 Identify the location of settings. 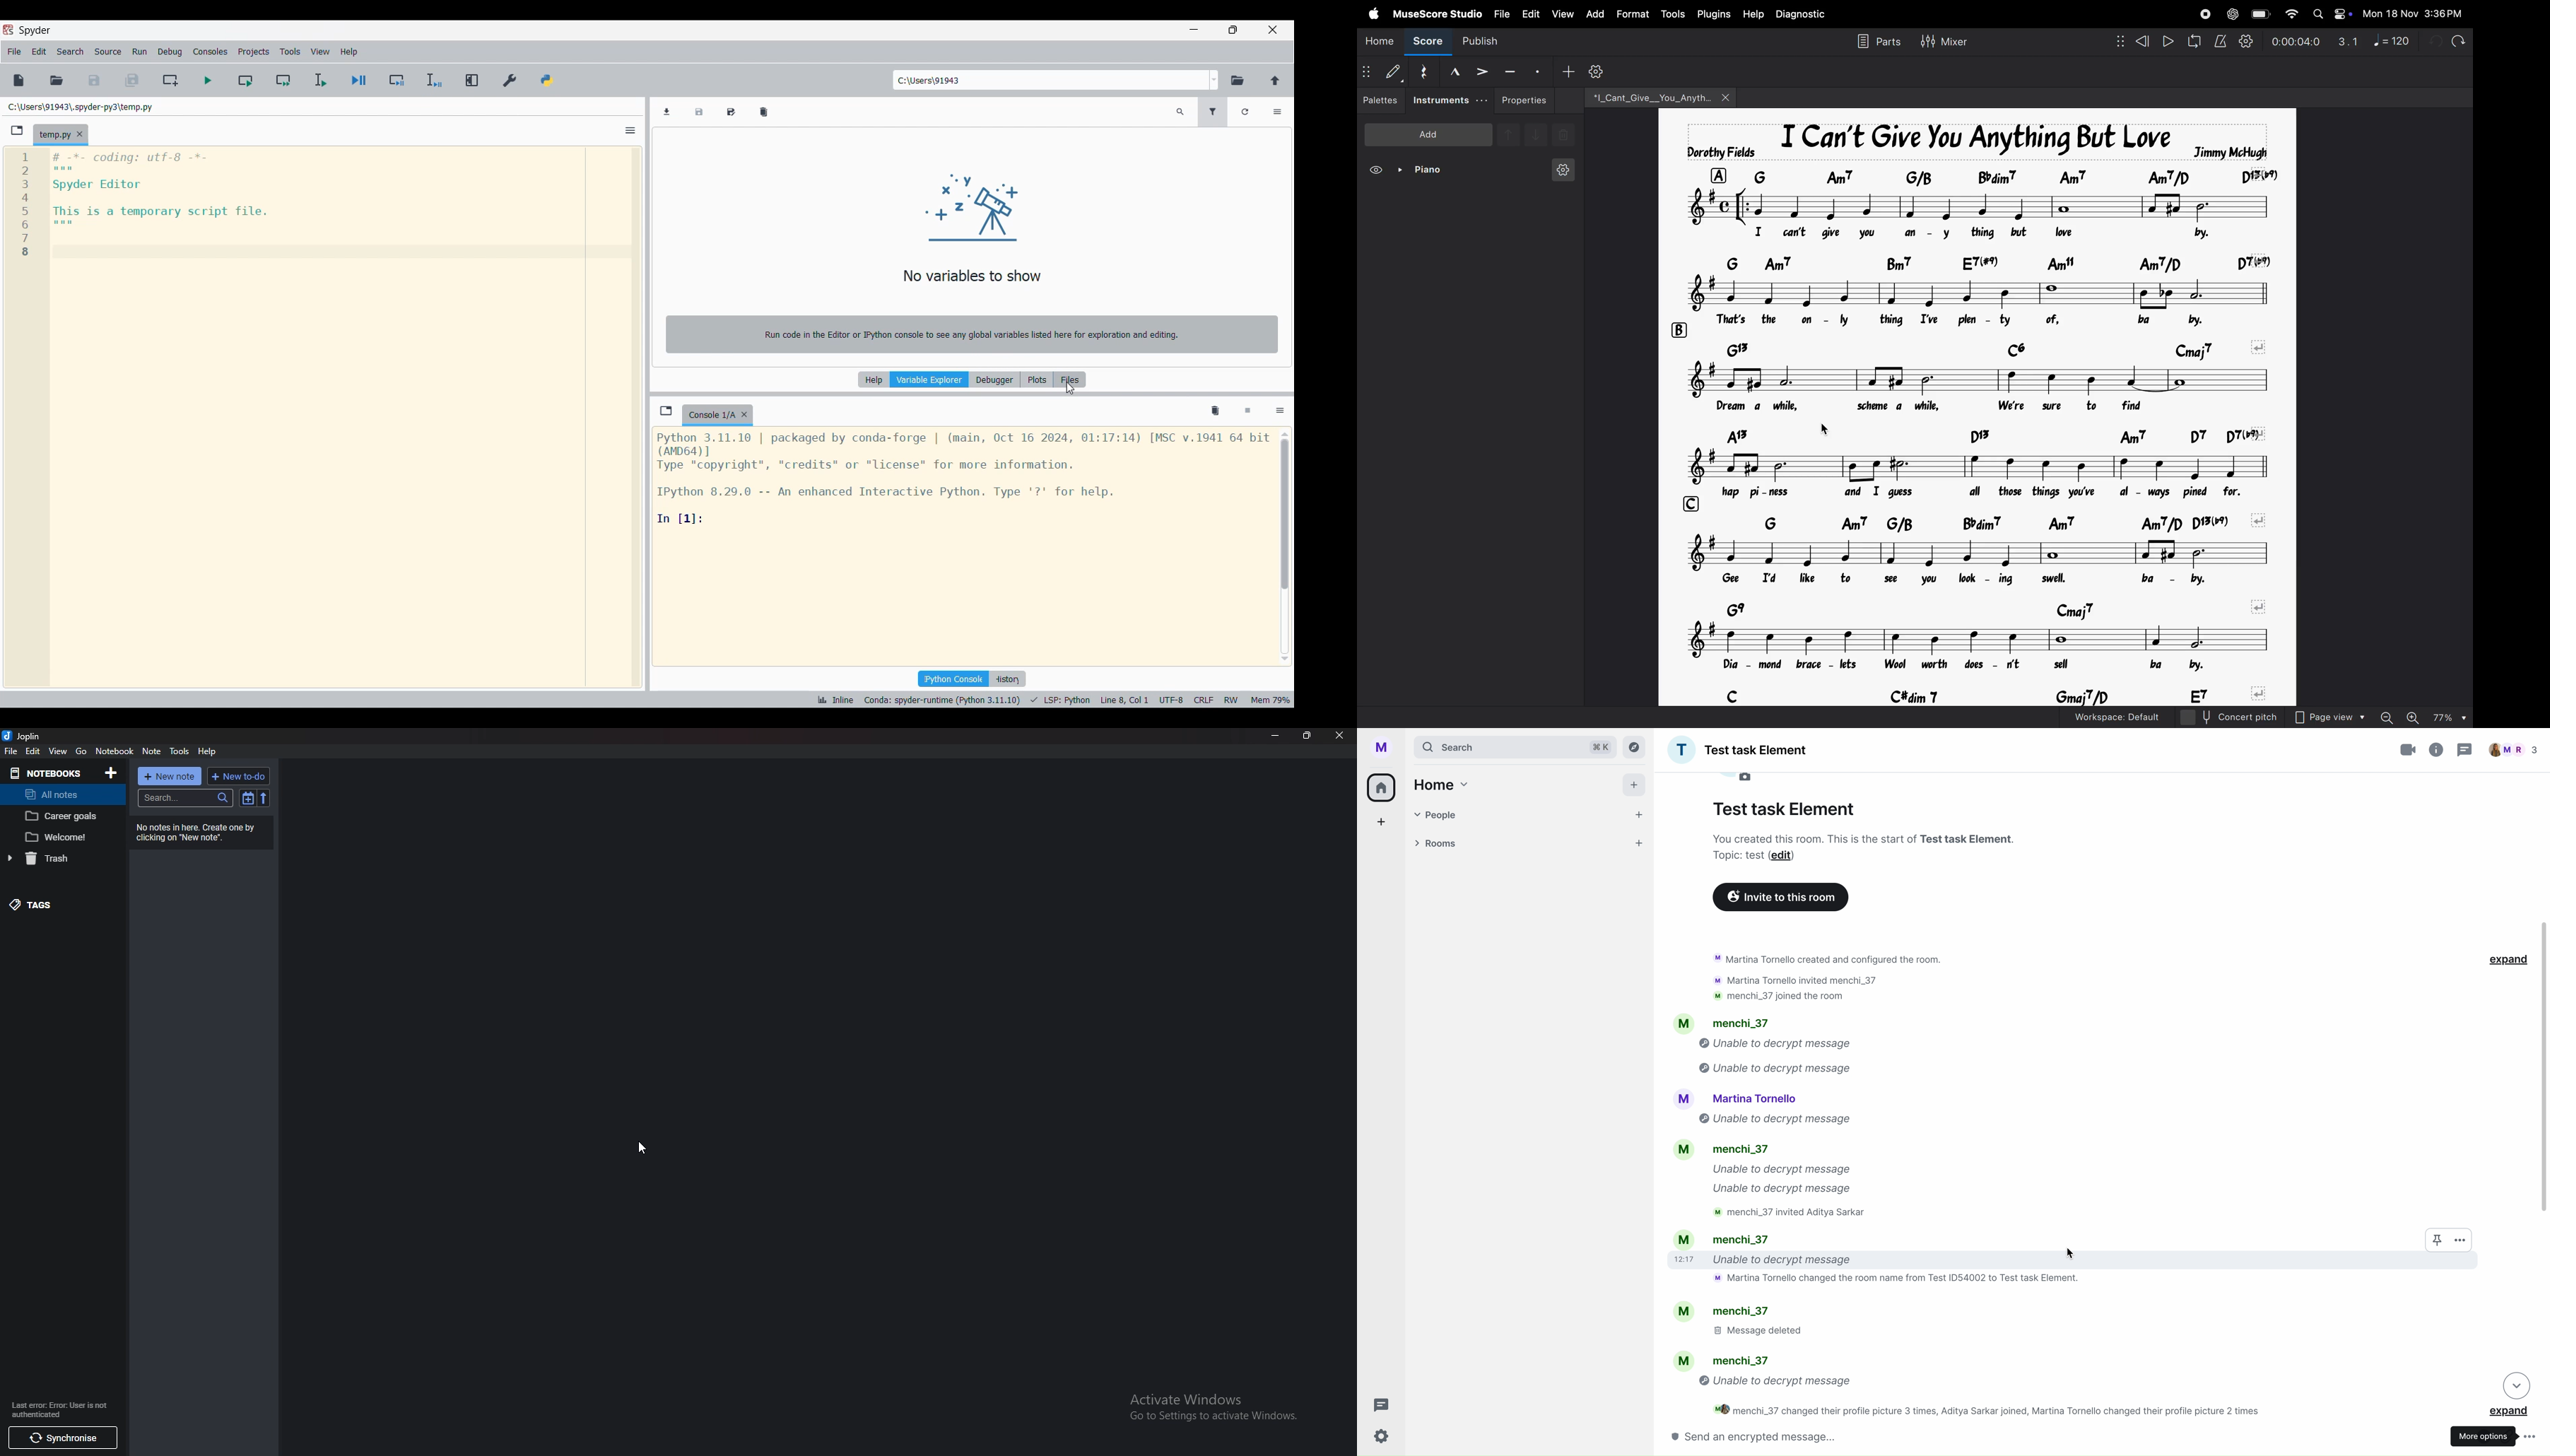
(1595, 71).